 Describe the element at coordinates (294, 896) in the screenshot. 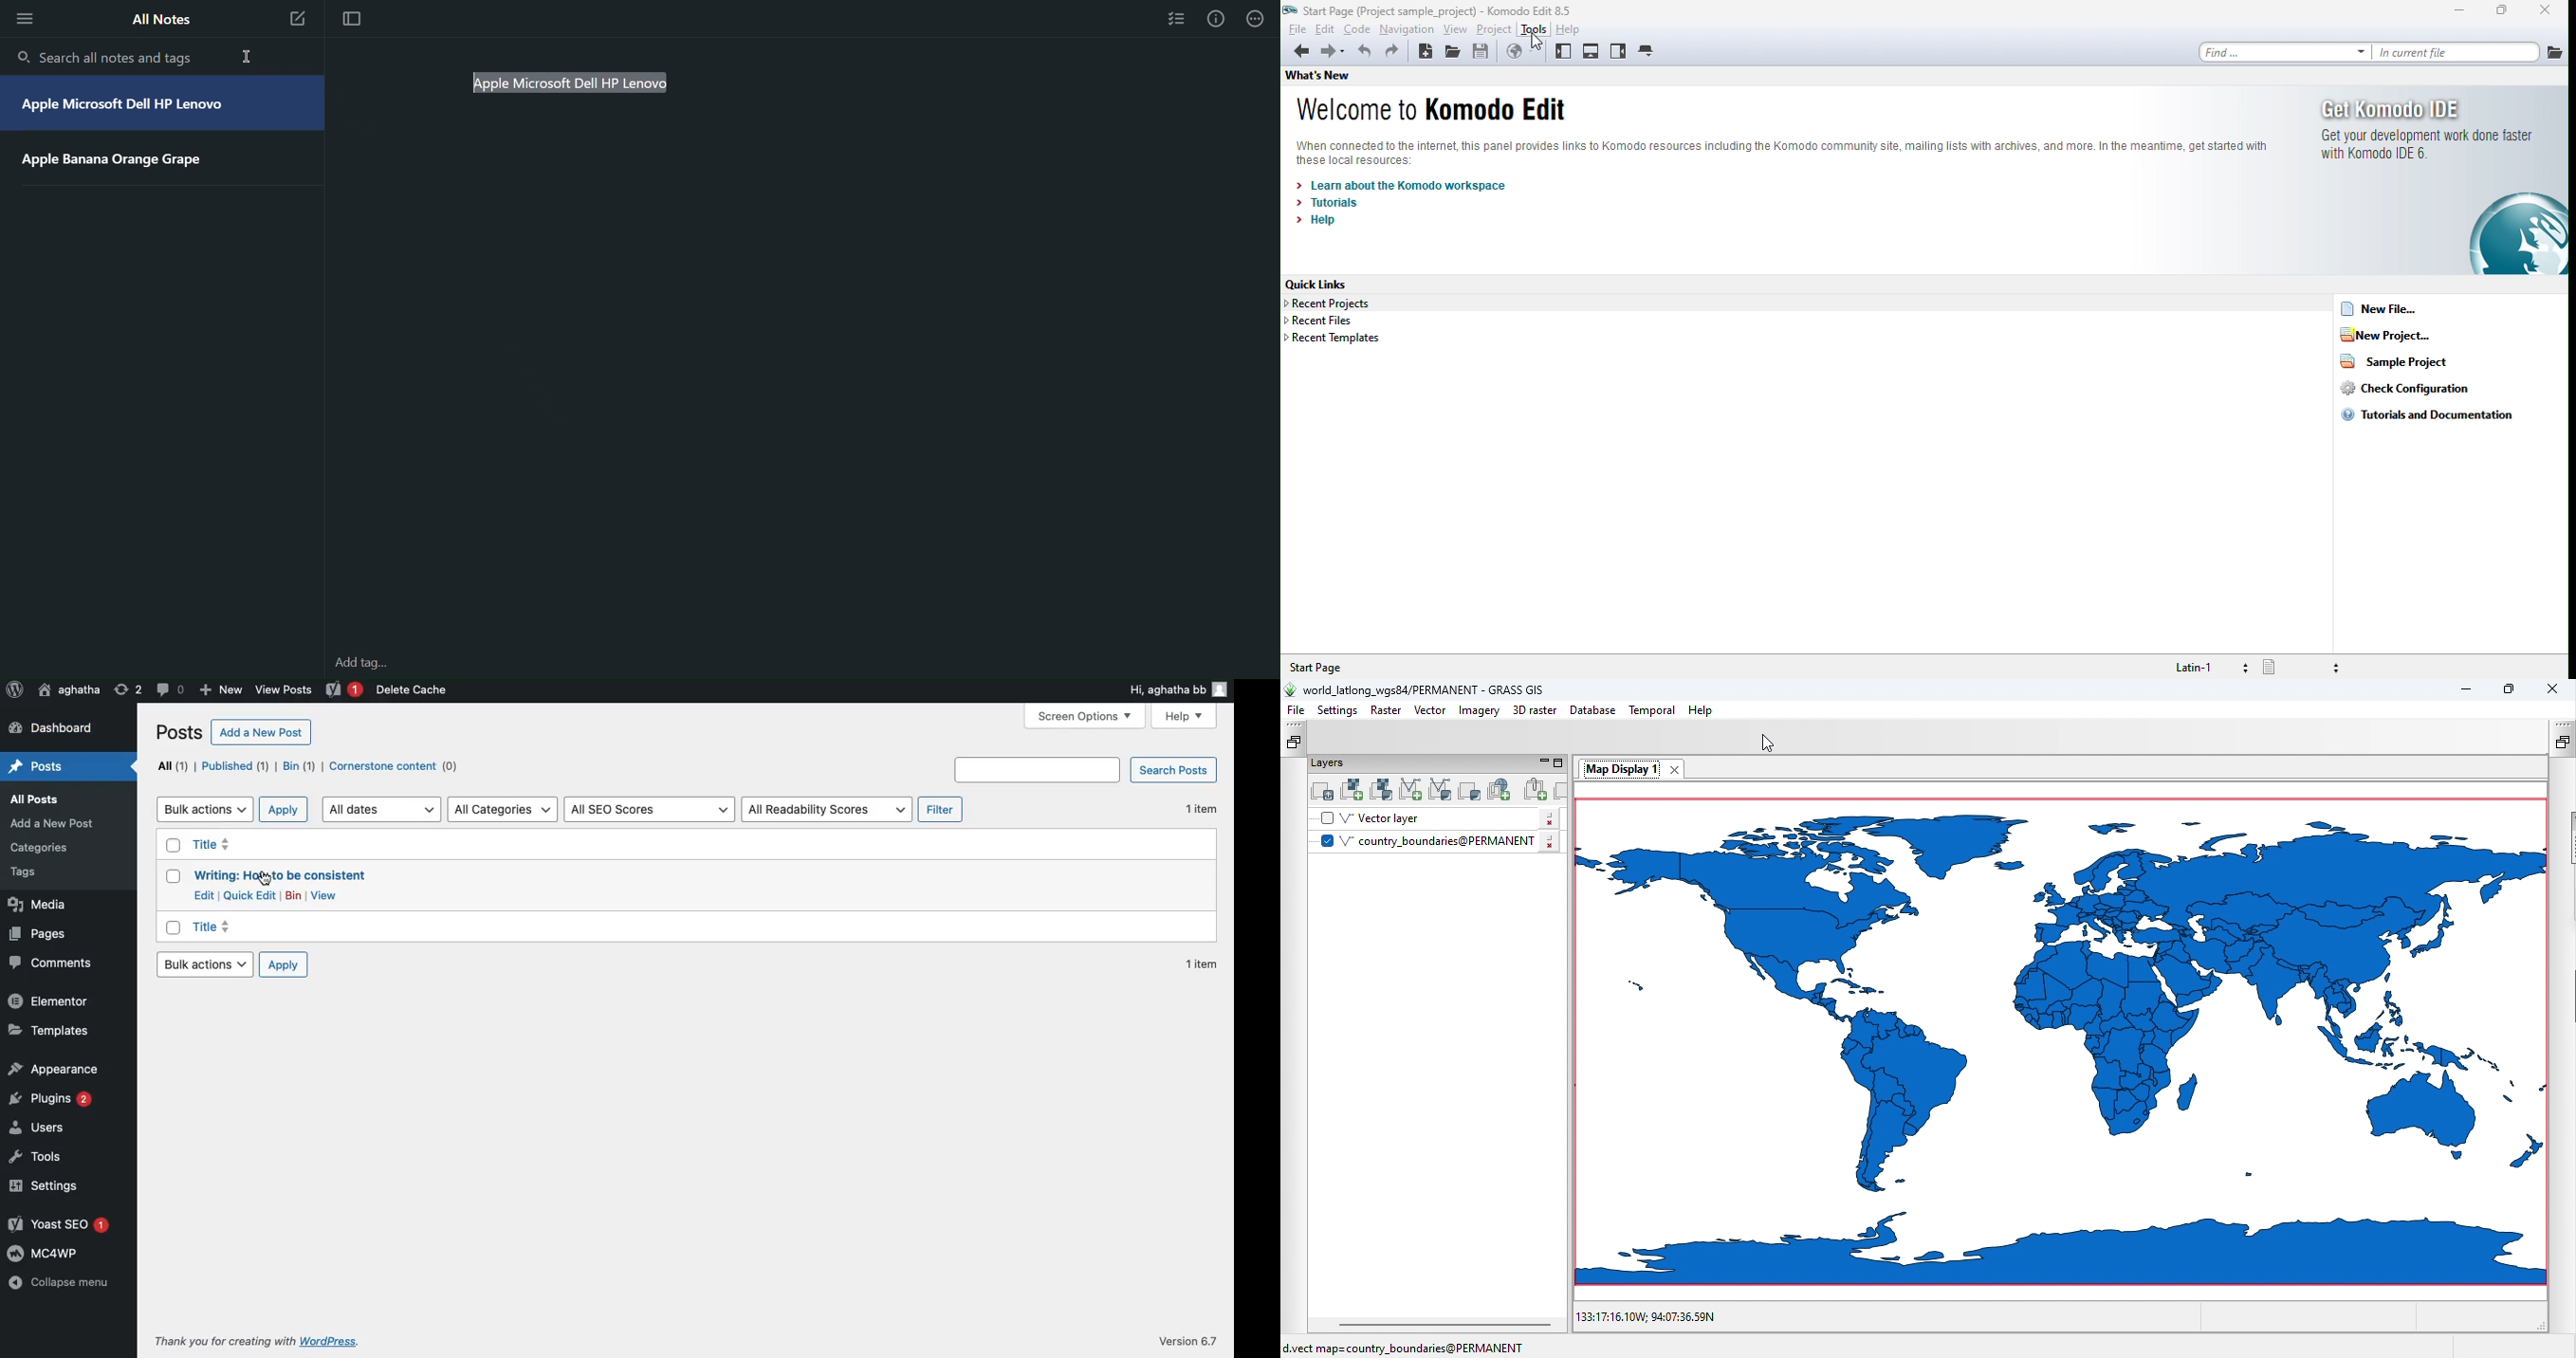

I see `Bin` at that location.